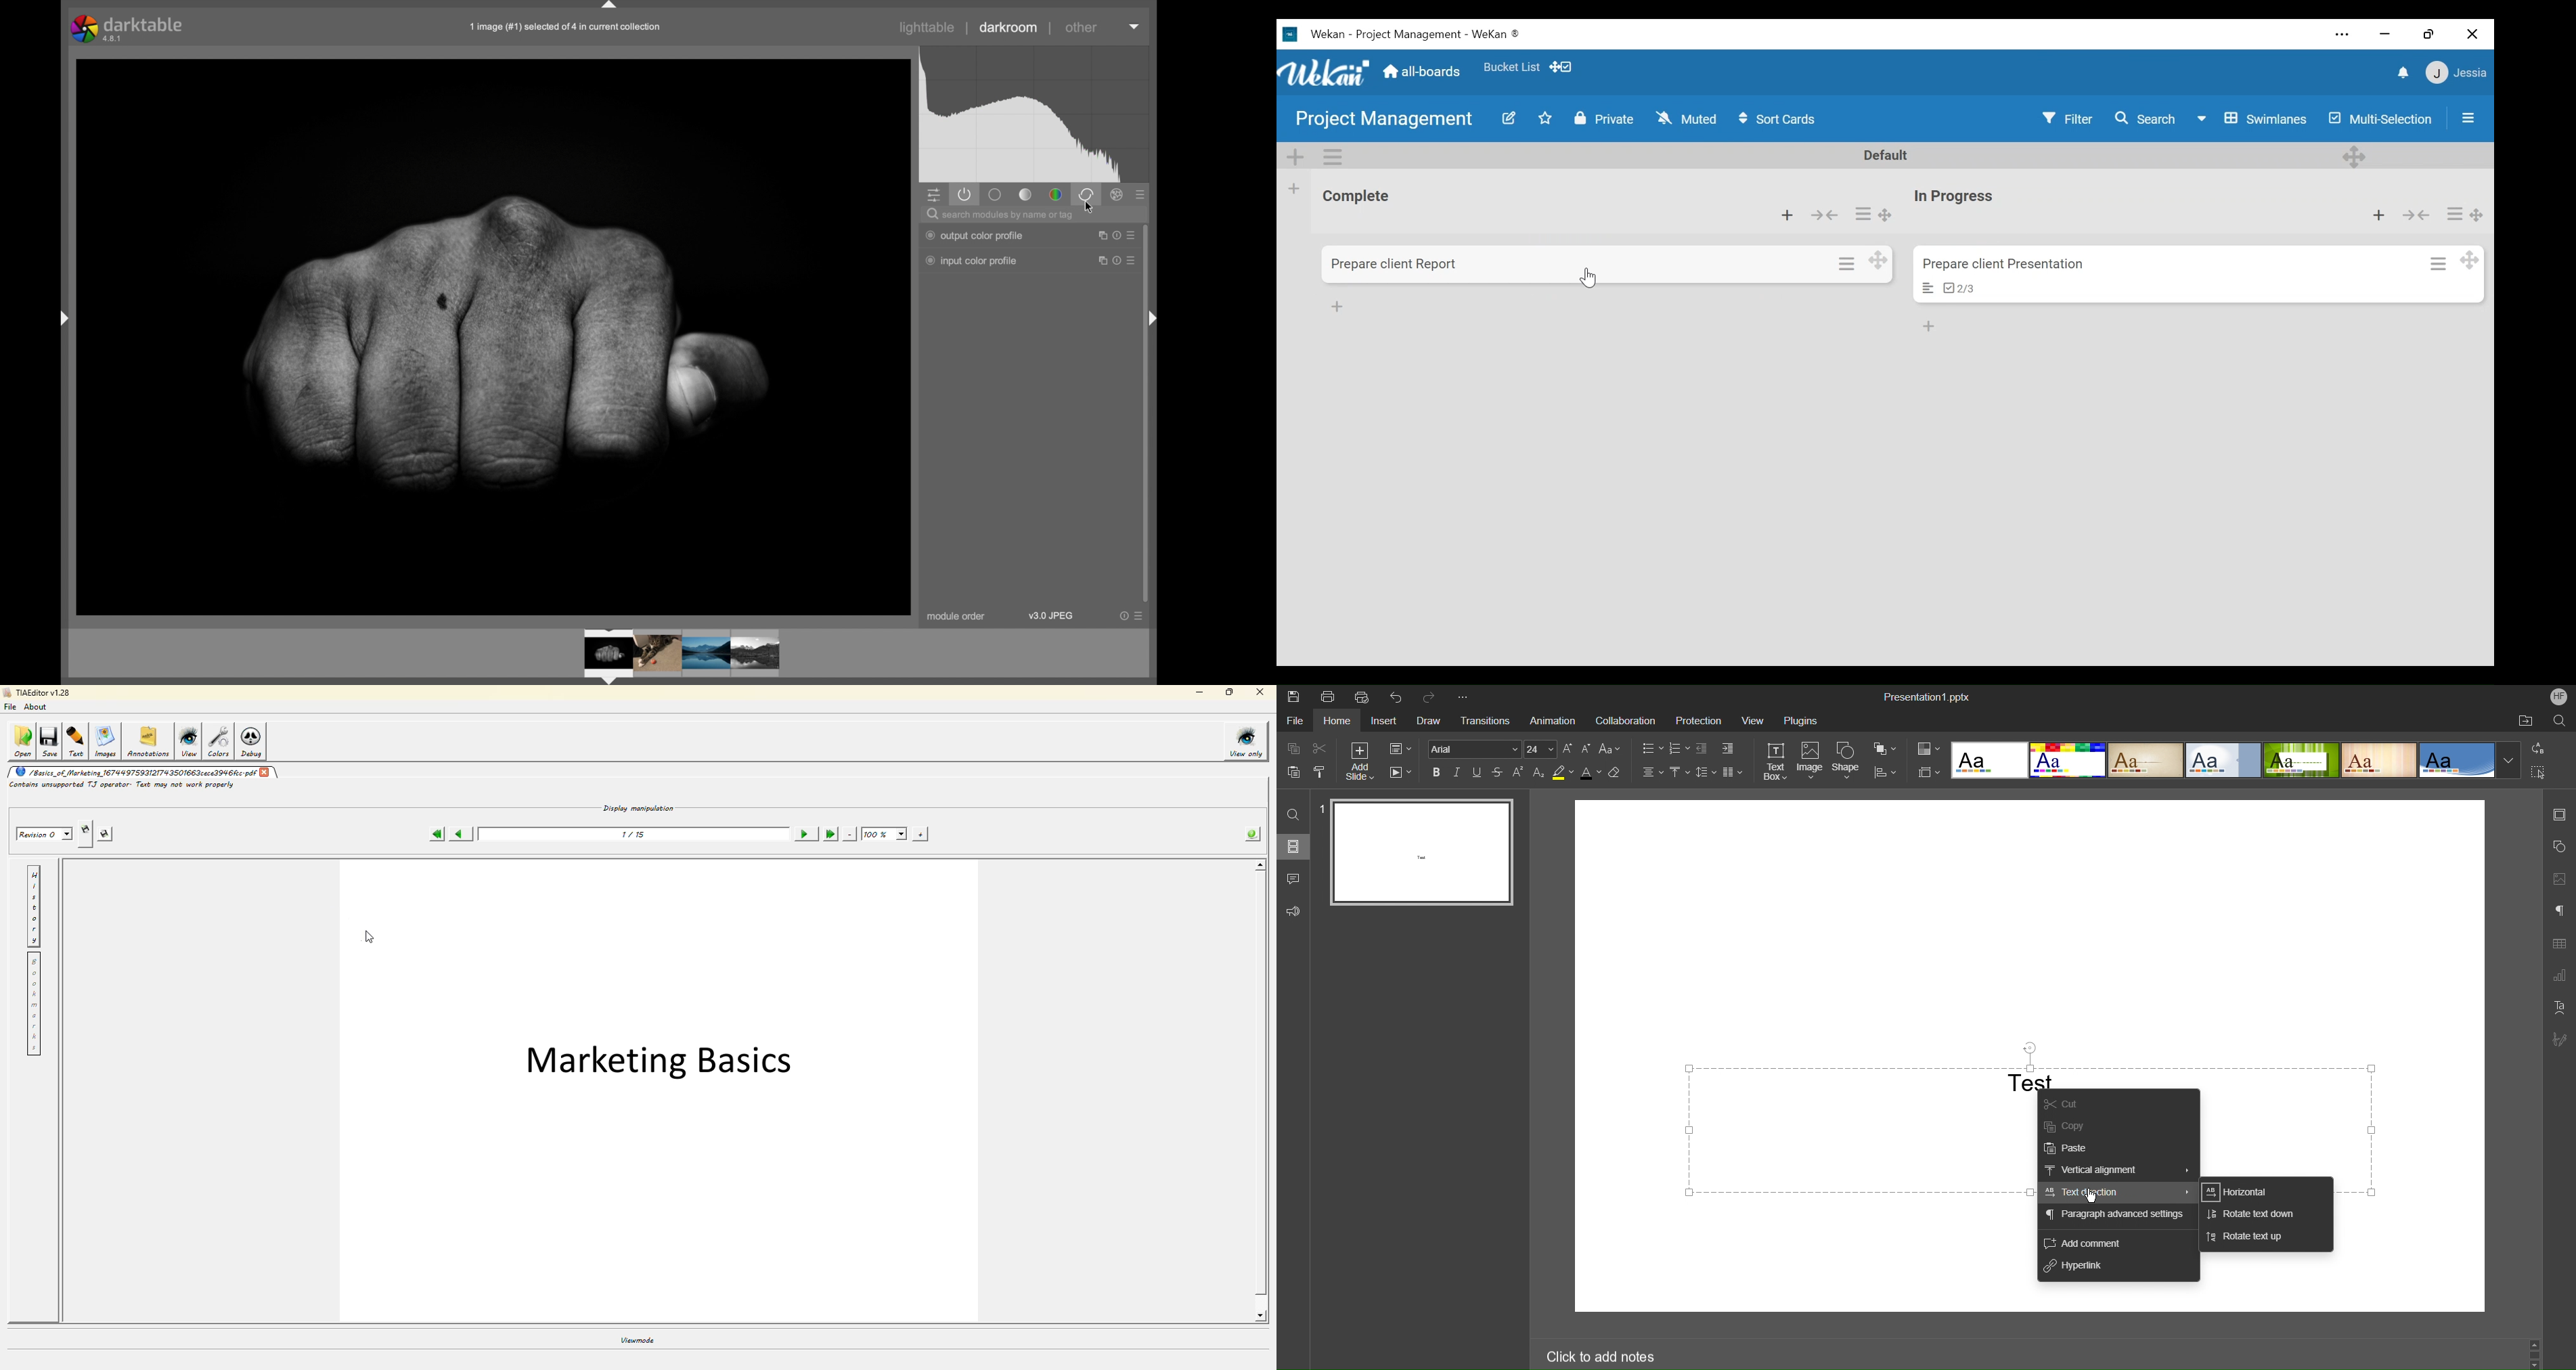  What do you see at coordinates (1489, 721) in the screenshot?
I see `Transitions` at bounding box center [1489, 721].